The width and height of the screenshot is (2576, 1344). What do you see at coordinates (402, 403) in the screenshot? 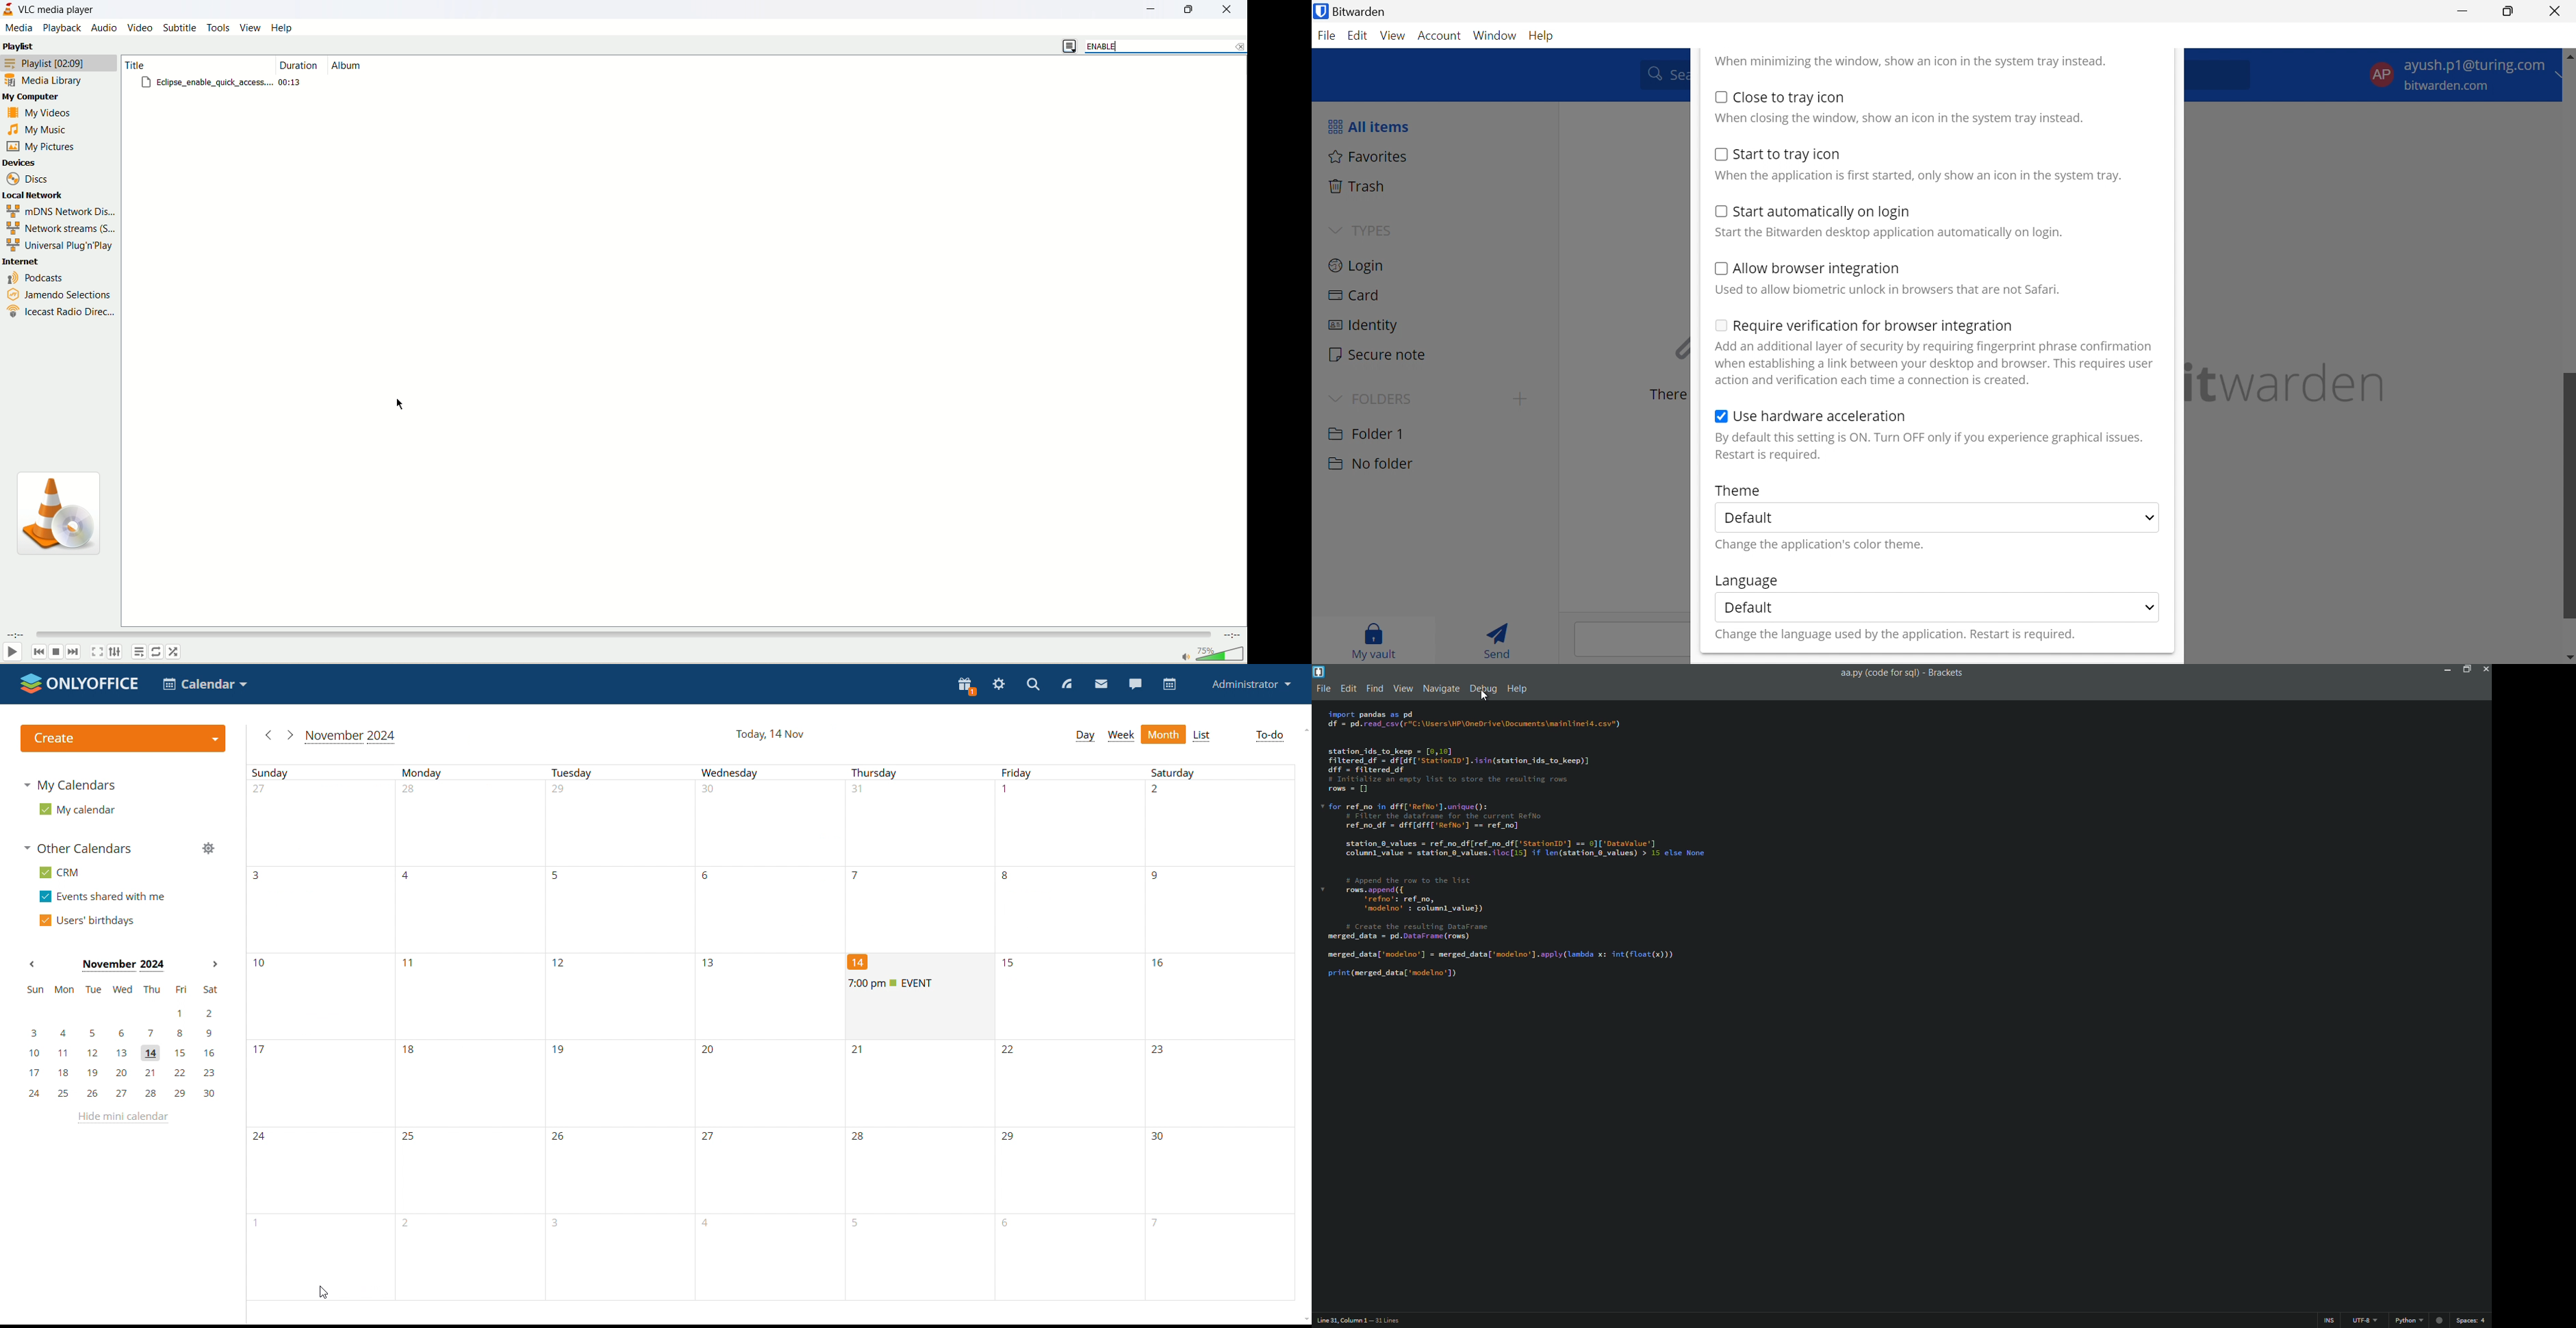
I see `cursor` at bounding box center [402, 403].